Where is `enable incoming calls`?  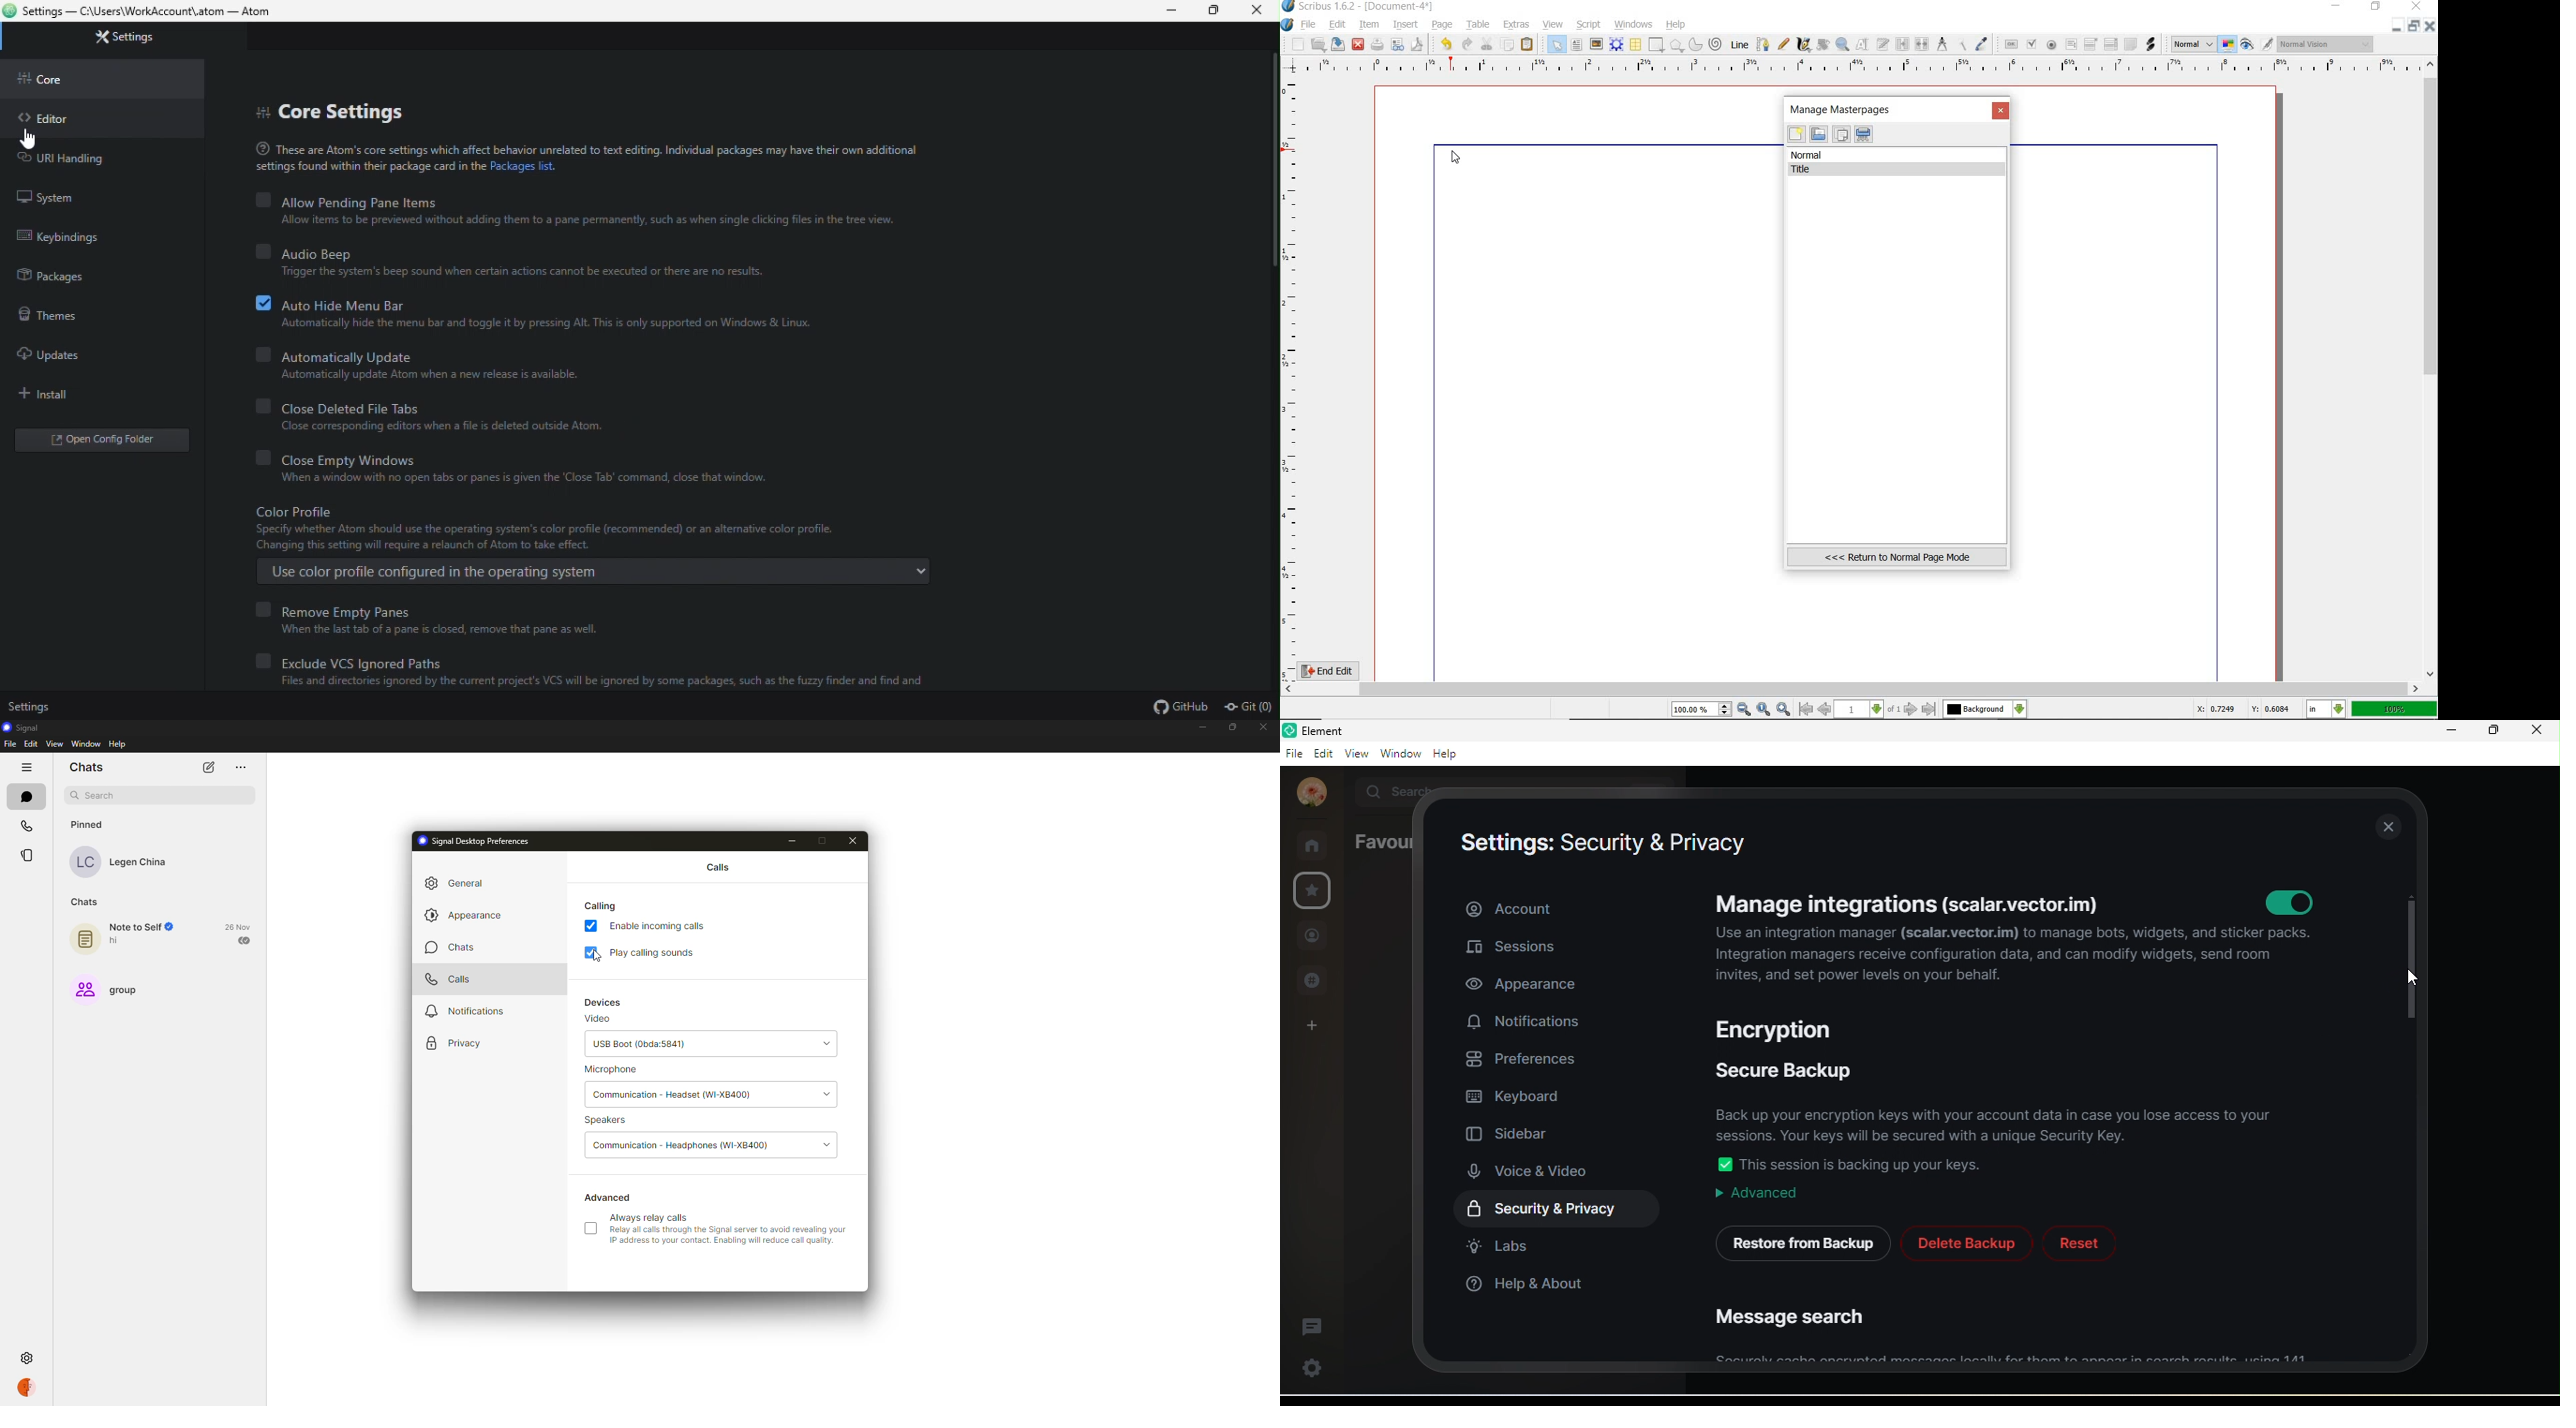
enable incoming calls is located at coordinates (660, 927).